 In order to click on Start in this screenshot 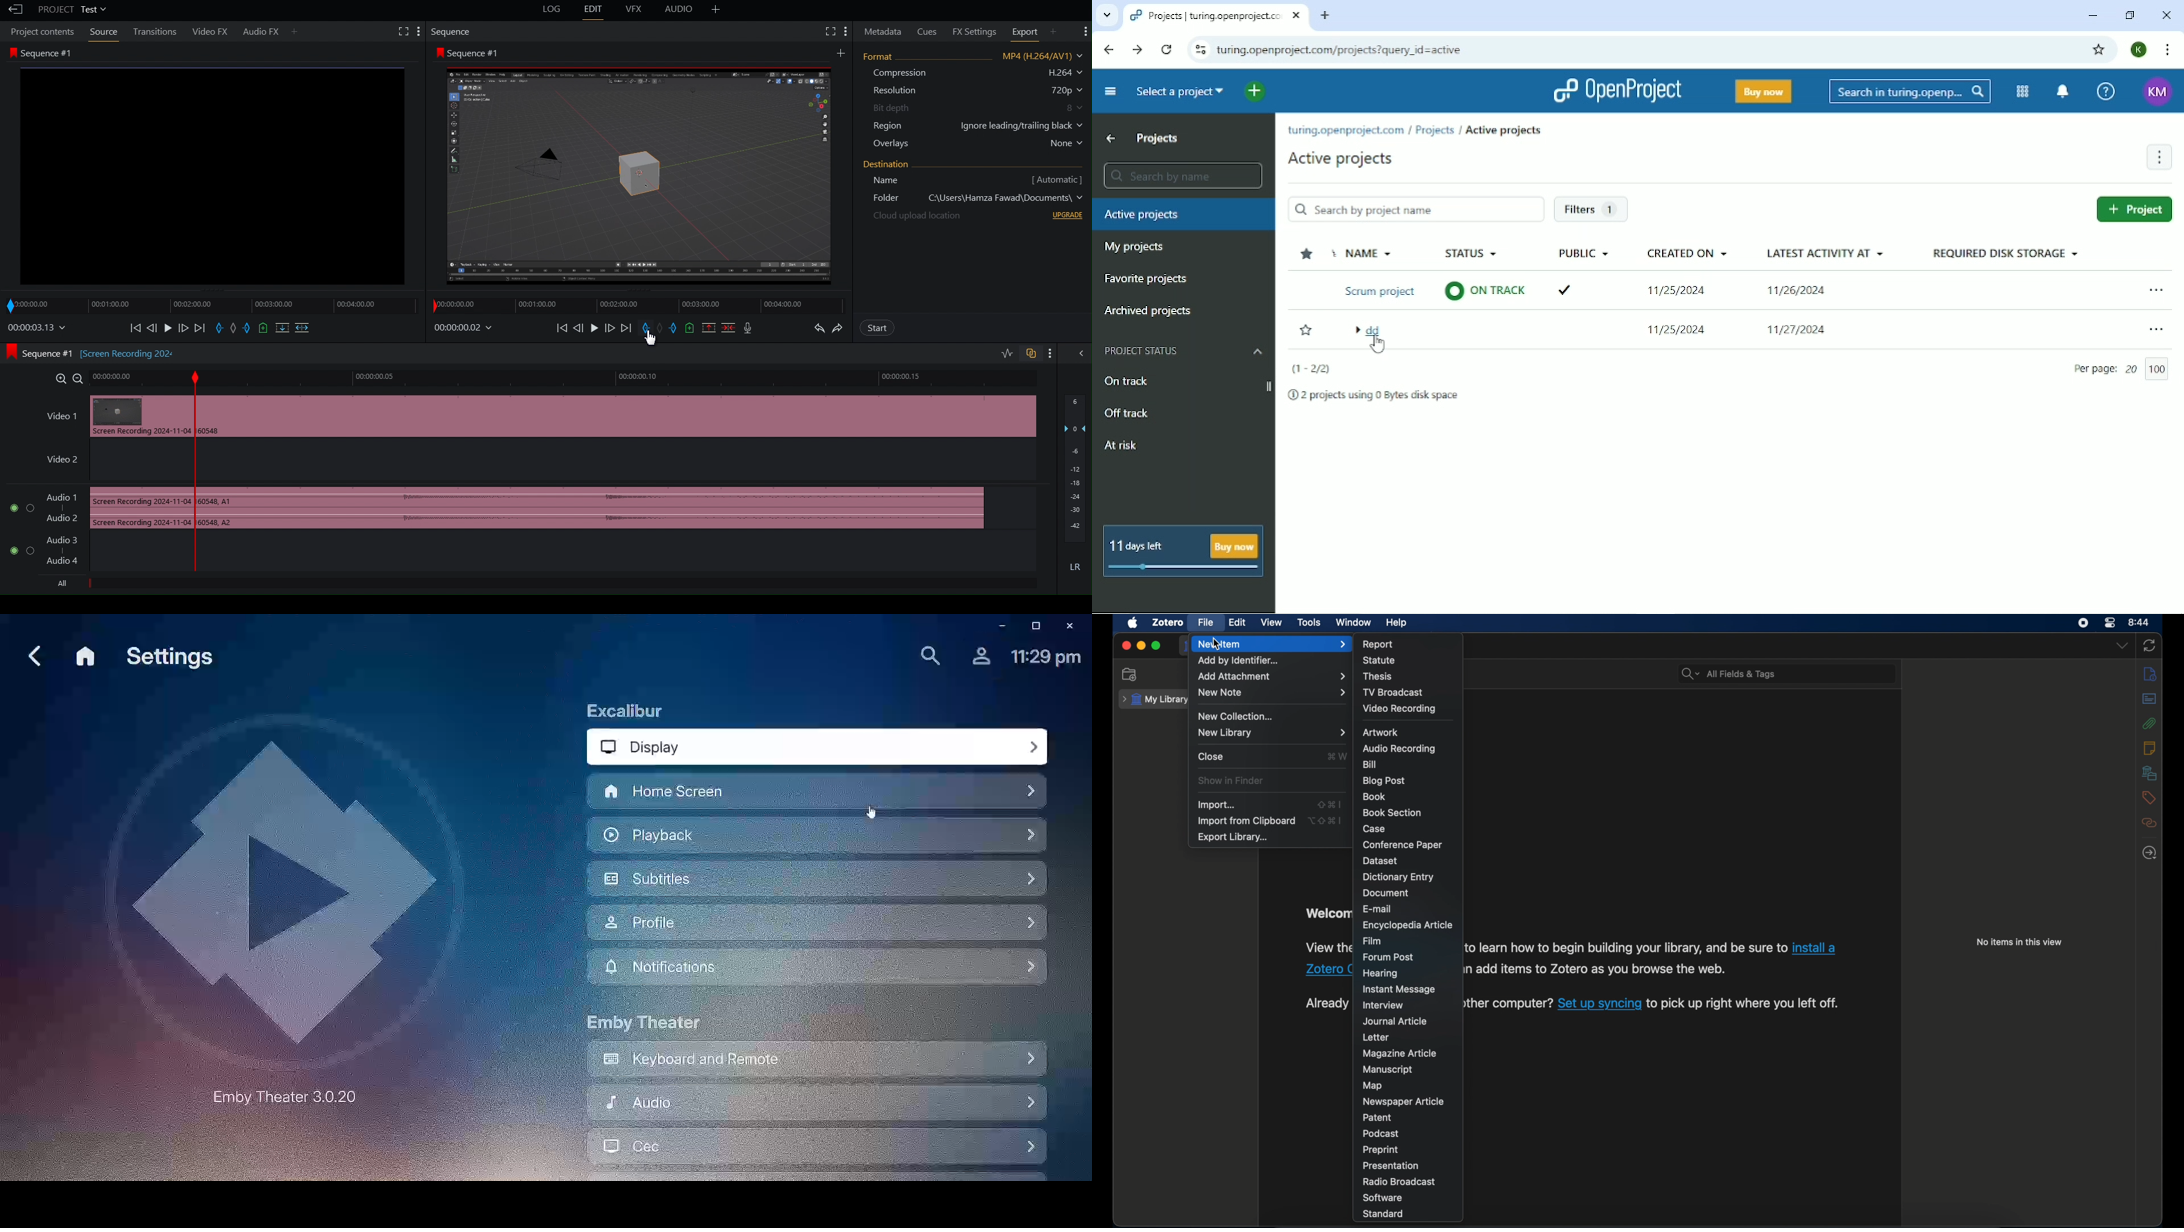, I will do `click(877, 328)`.